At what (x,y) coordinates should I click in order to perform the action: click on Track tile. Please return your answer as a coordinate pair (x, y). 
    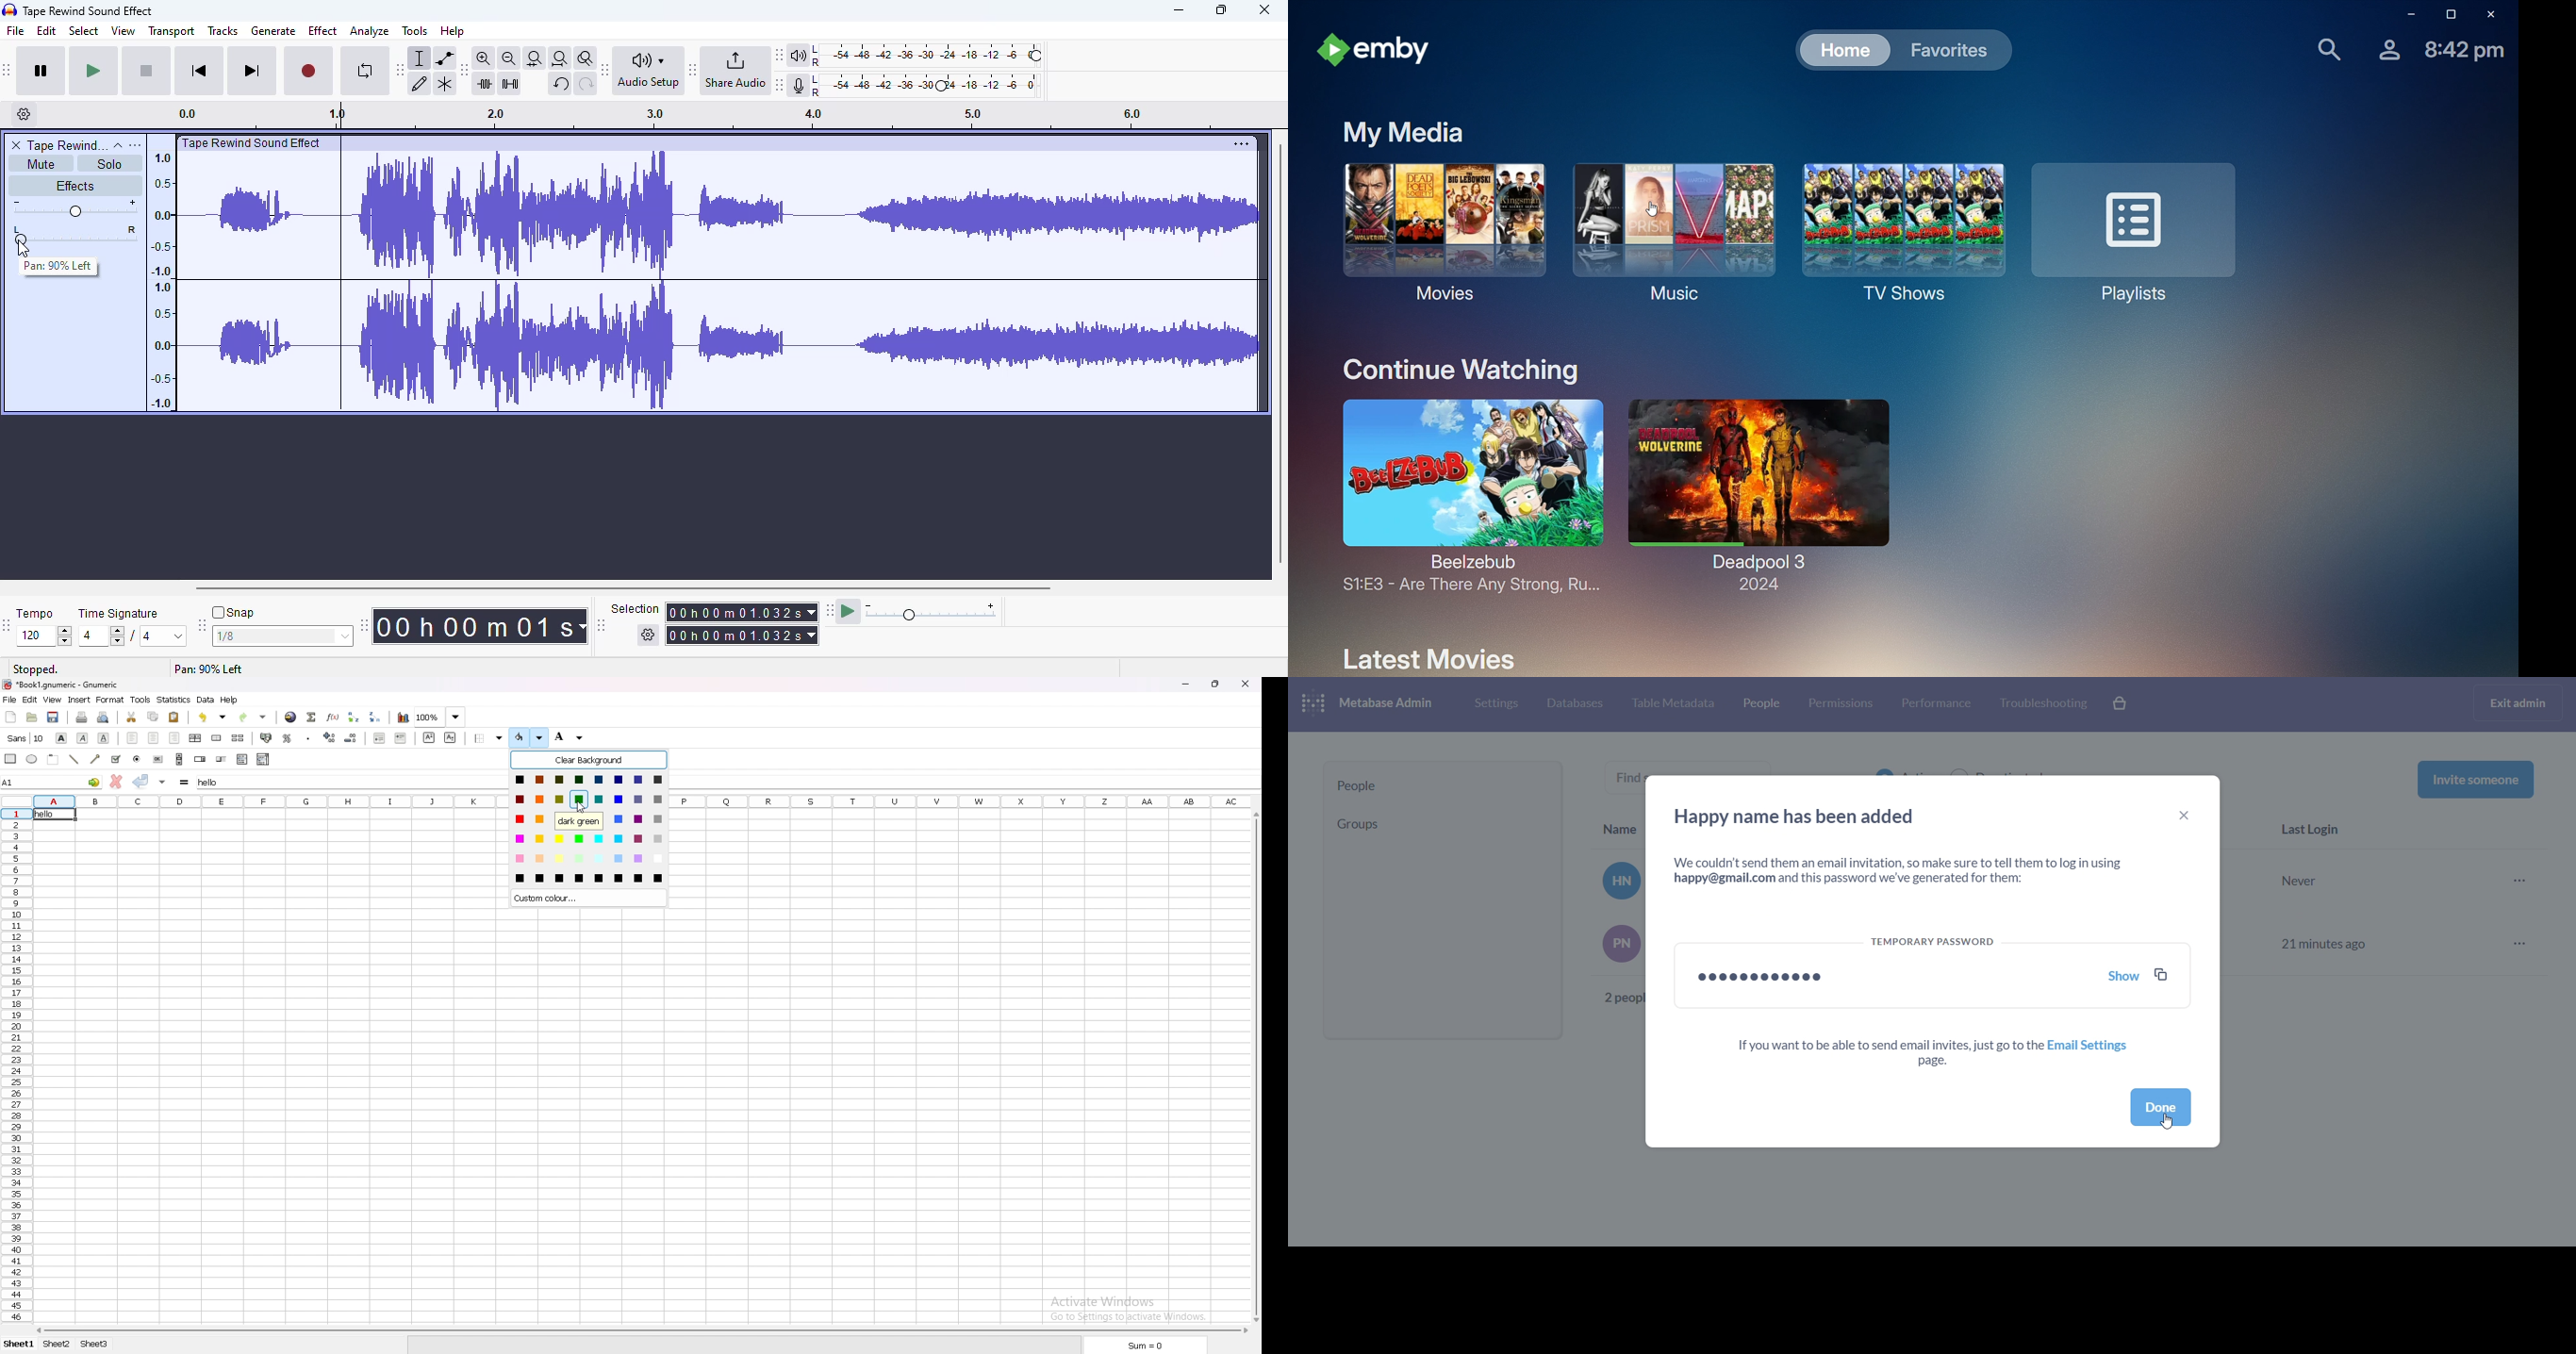
    Looking at the image, I should click on (255, 142).